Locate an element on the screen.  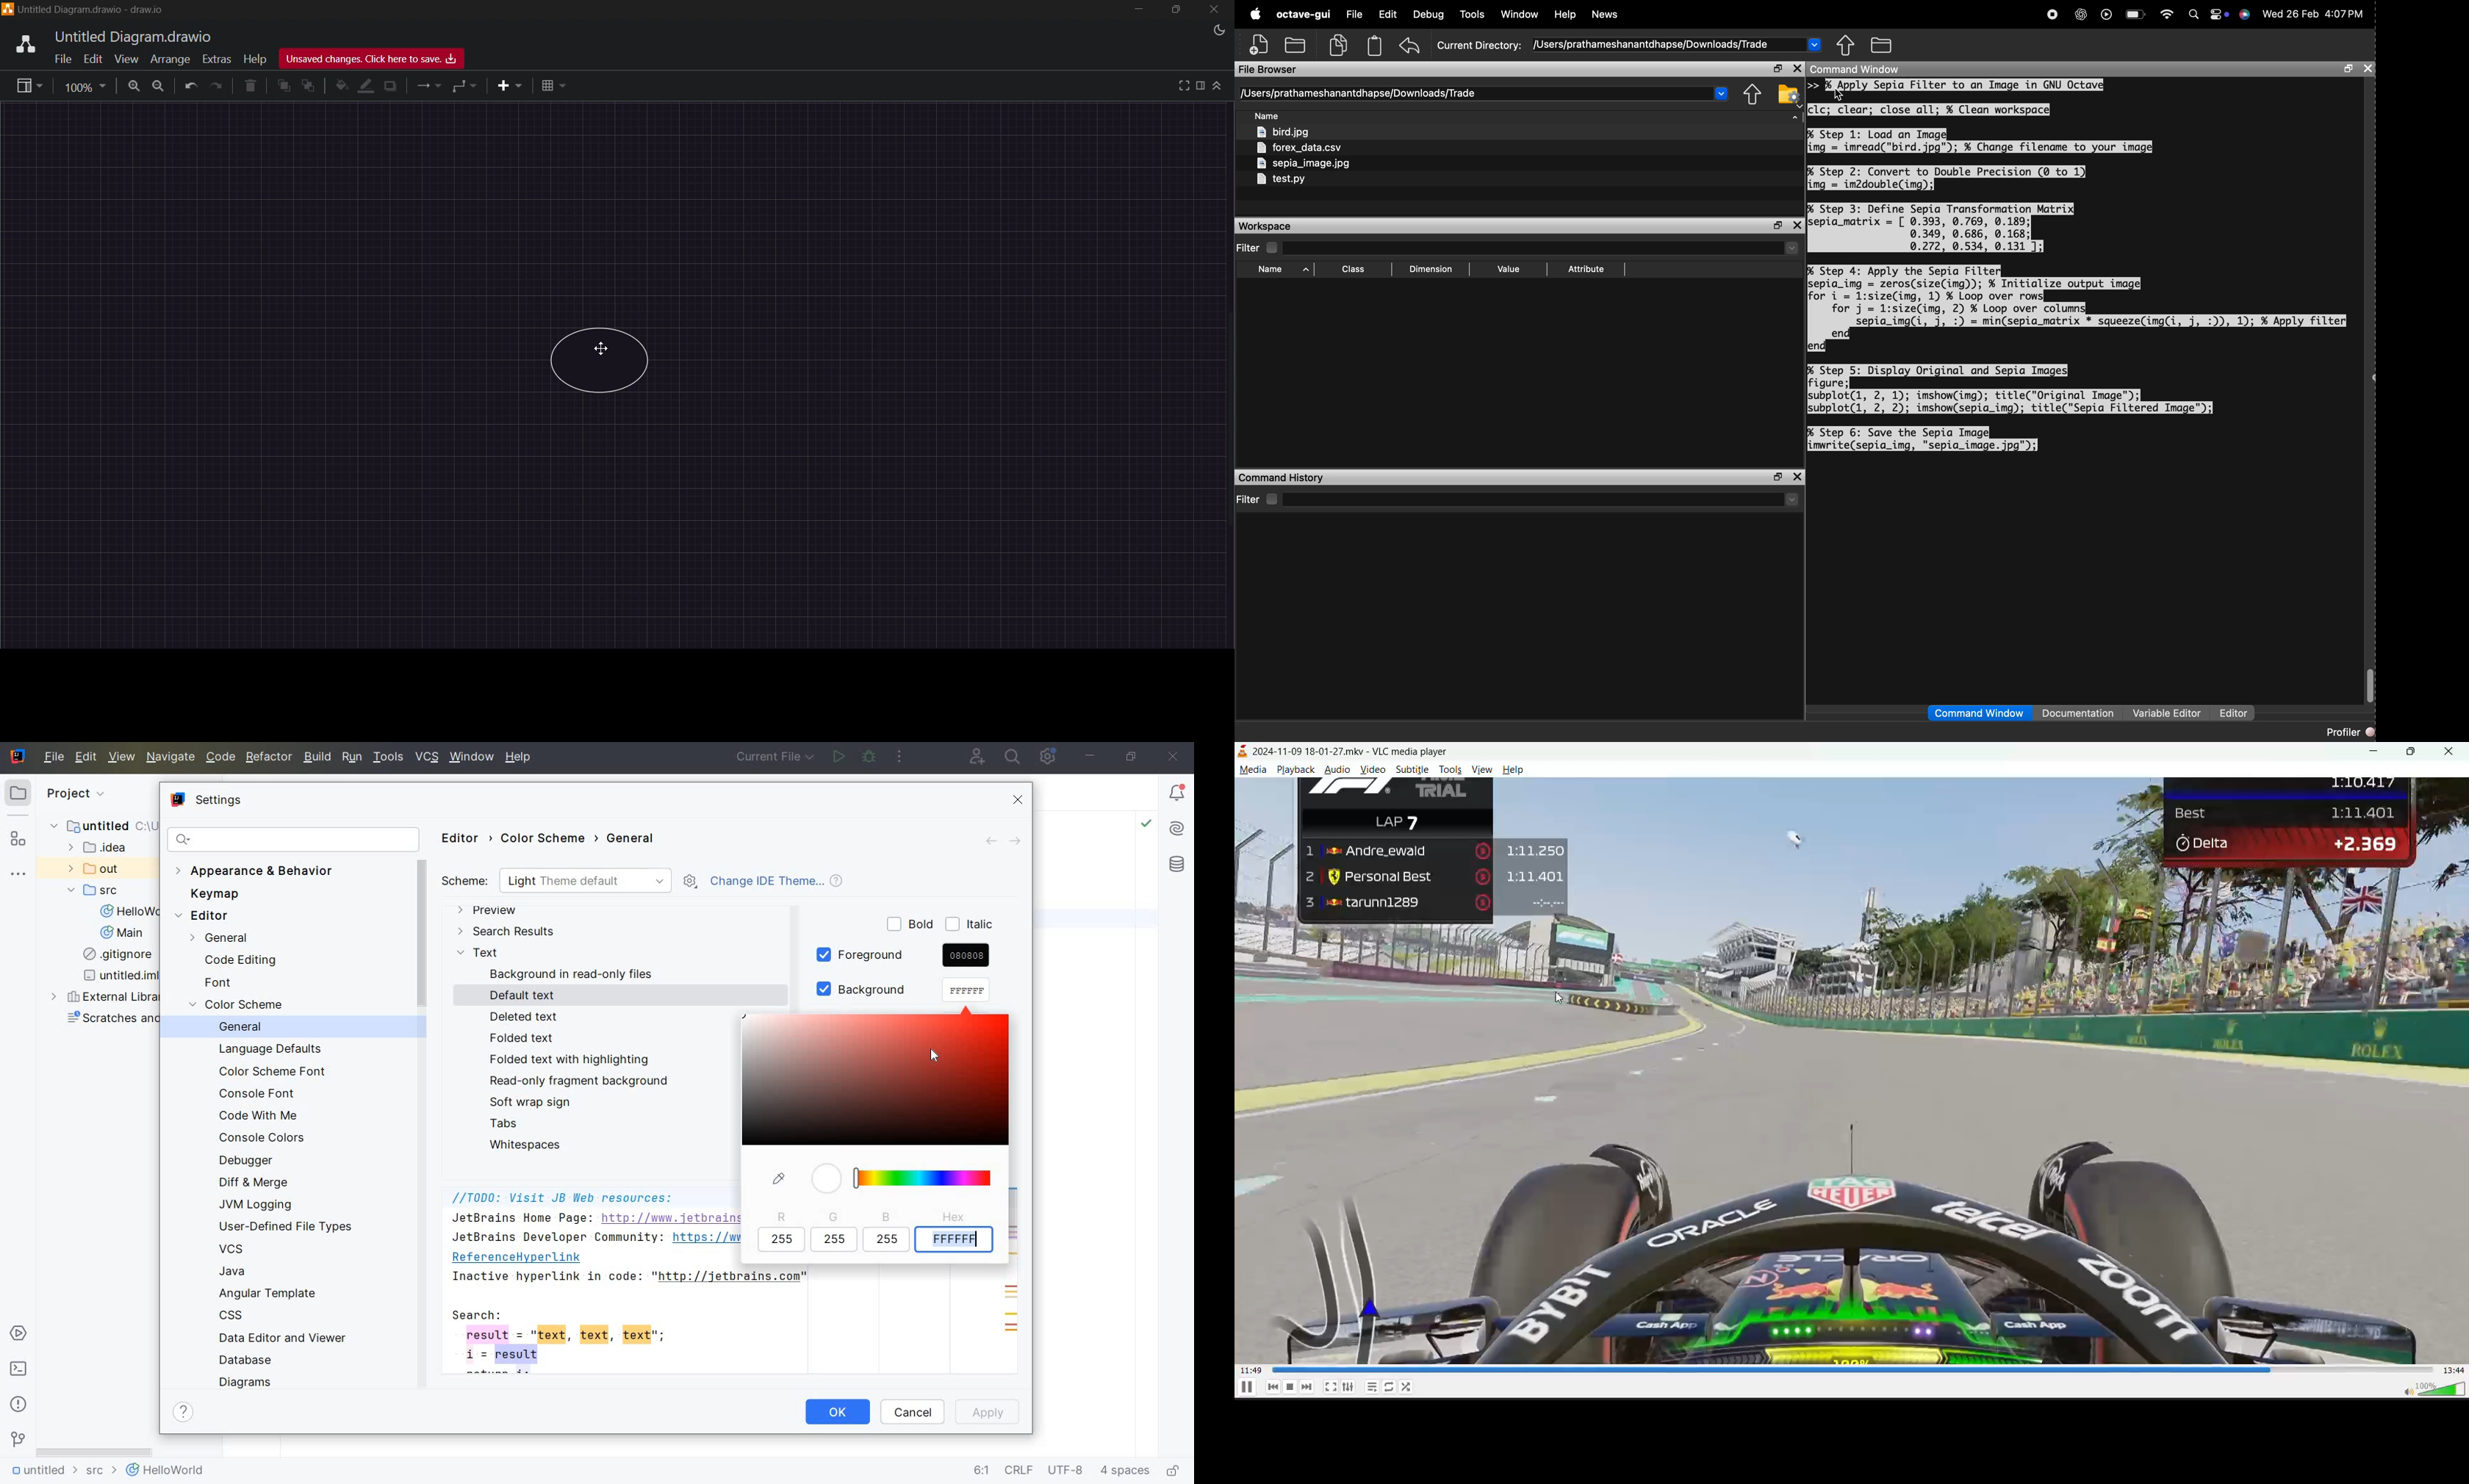
insert is located at coordinates (511, 86).